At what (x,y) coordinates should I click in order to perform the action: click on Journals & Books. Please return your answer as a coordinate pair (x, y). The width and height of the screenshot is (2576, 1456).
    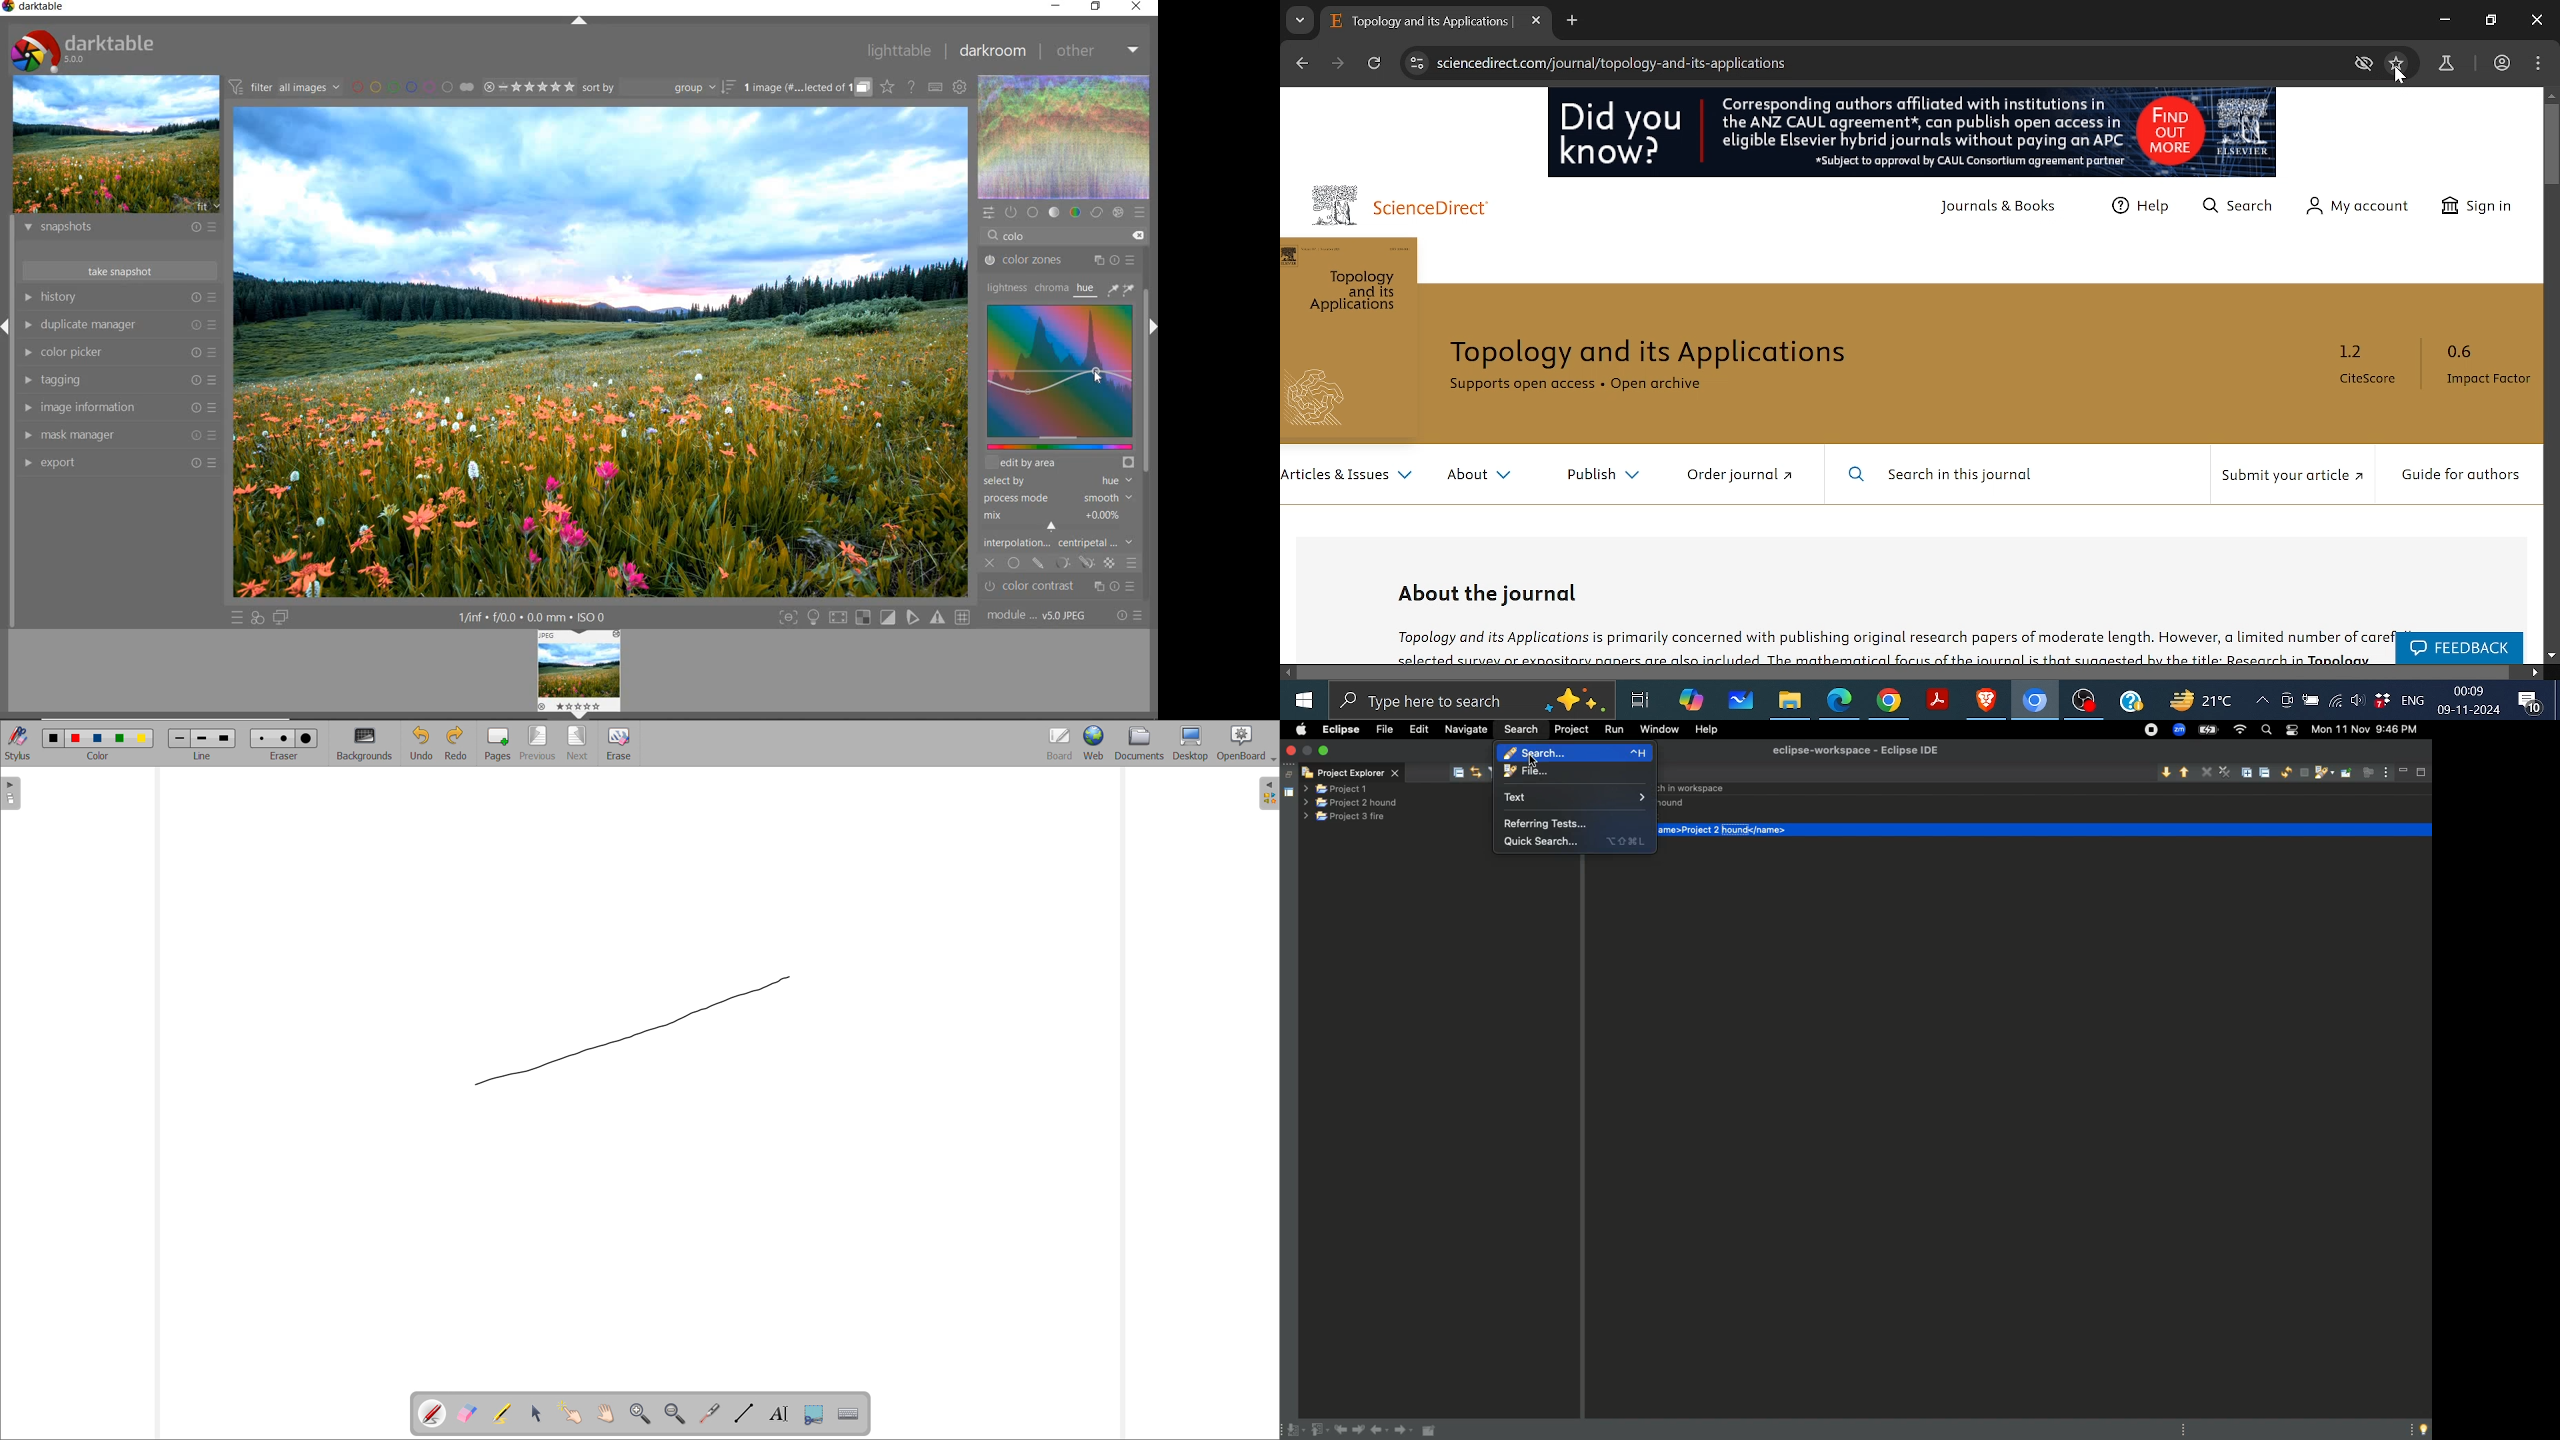
    Looking at the image, I should click on (2005, 210).